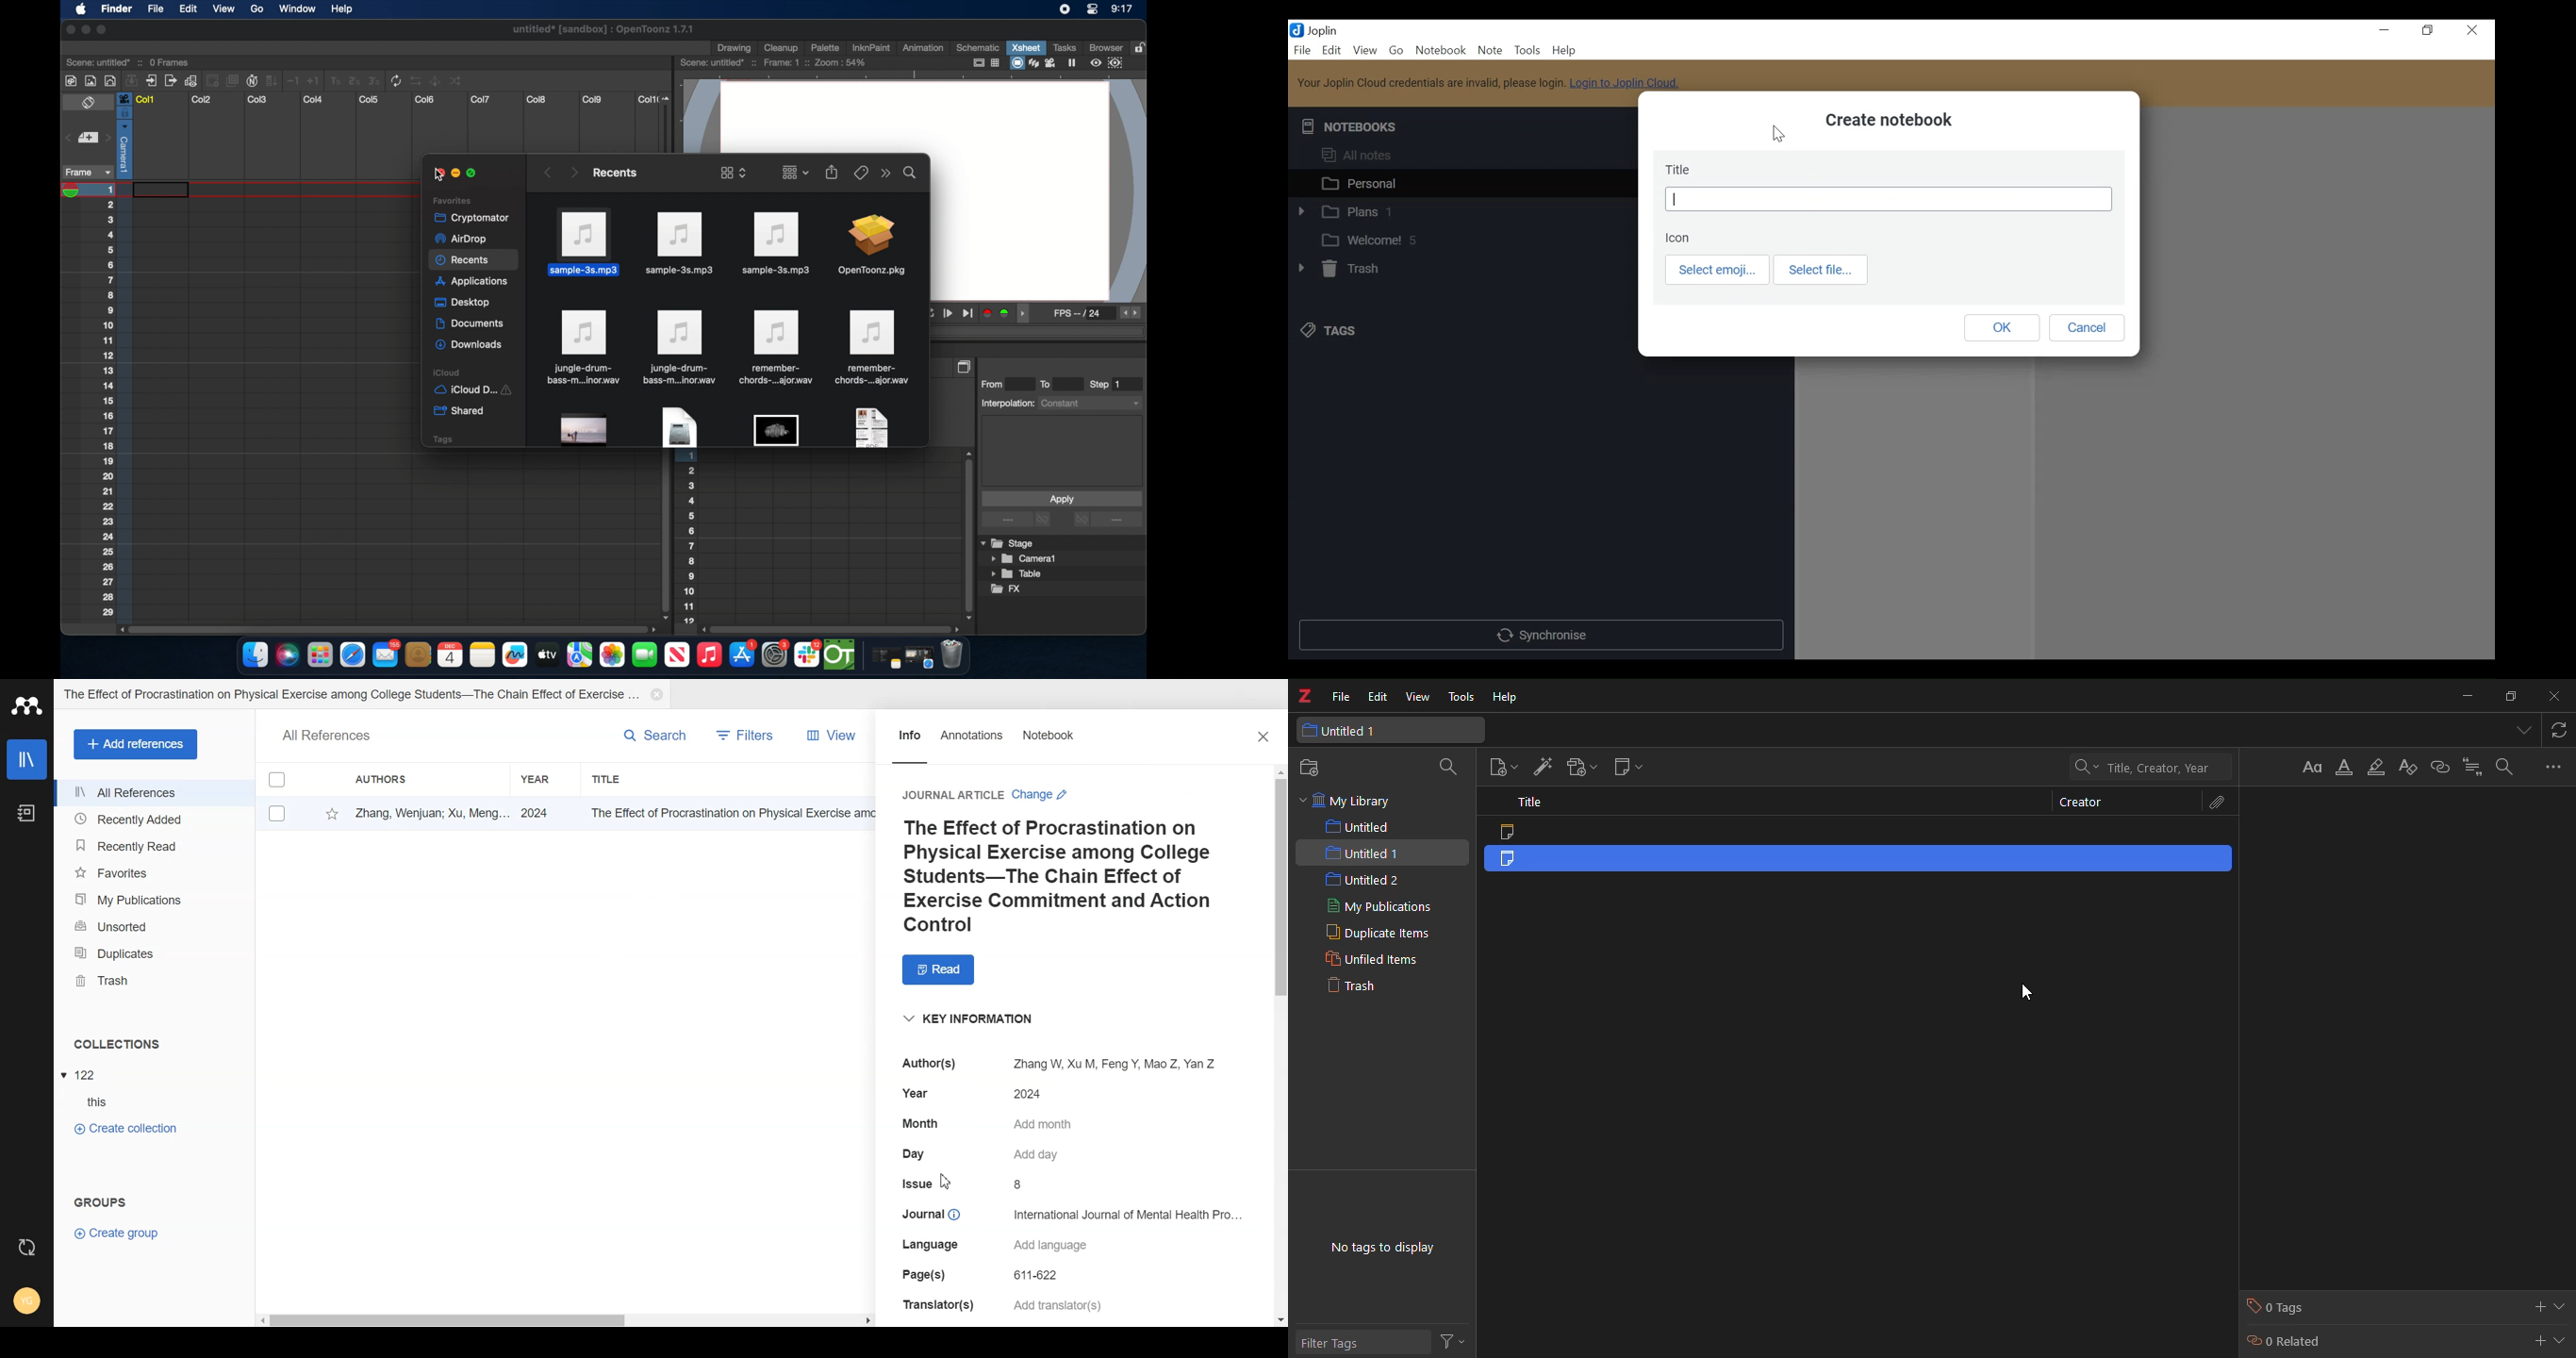 This screenshot has height=1372, width=2576. What do you see at coordinates (1502, 767) in the screenshot?
I see `new item` at bounding box center [1502, 767].